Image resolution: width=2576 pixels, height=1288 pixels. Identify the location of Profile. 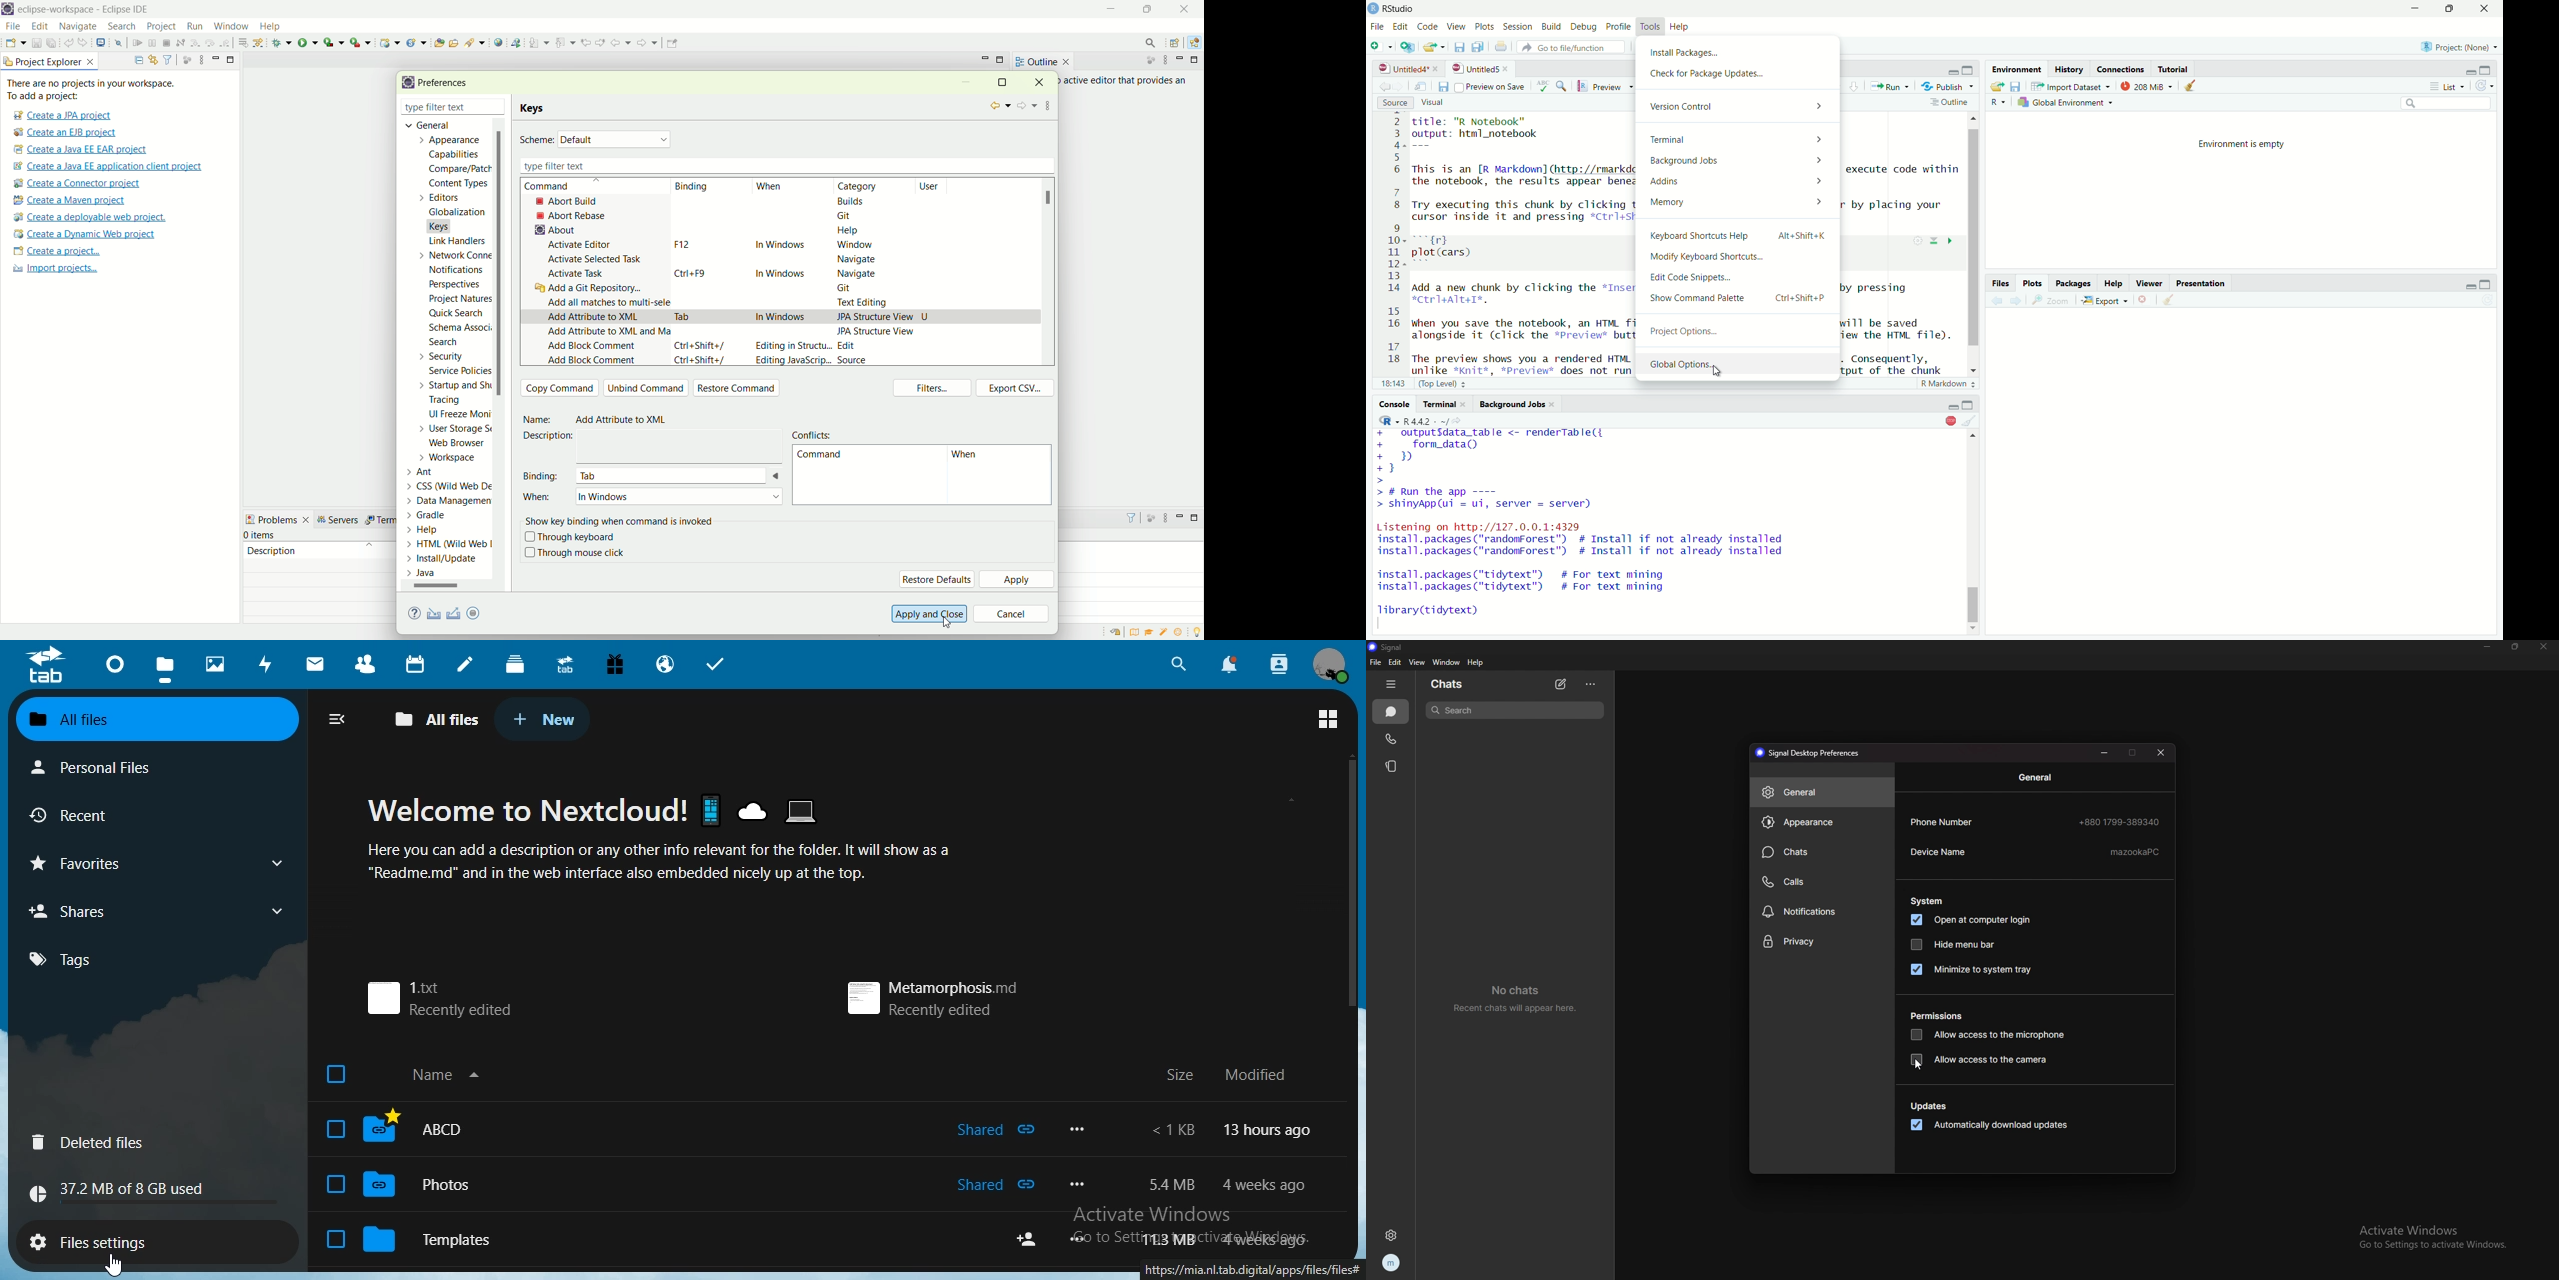
(1618, 27).